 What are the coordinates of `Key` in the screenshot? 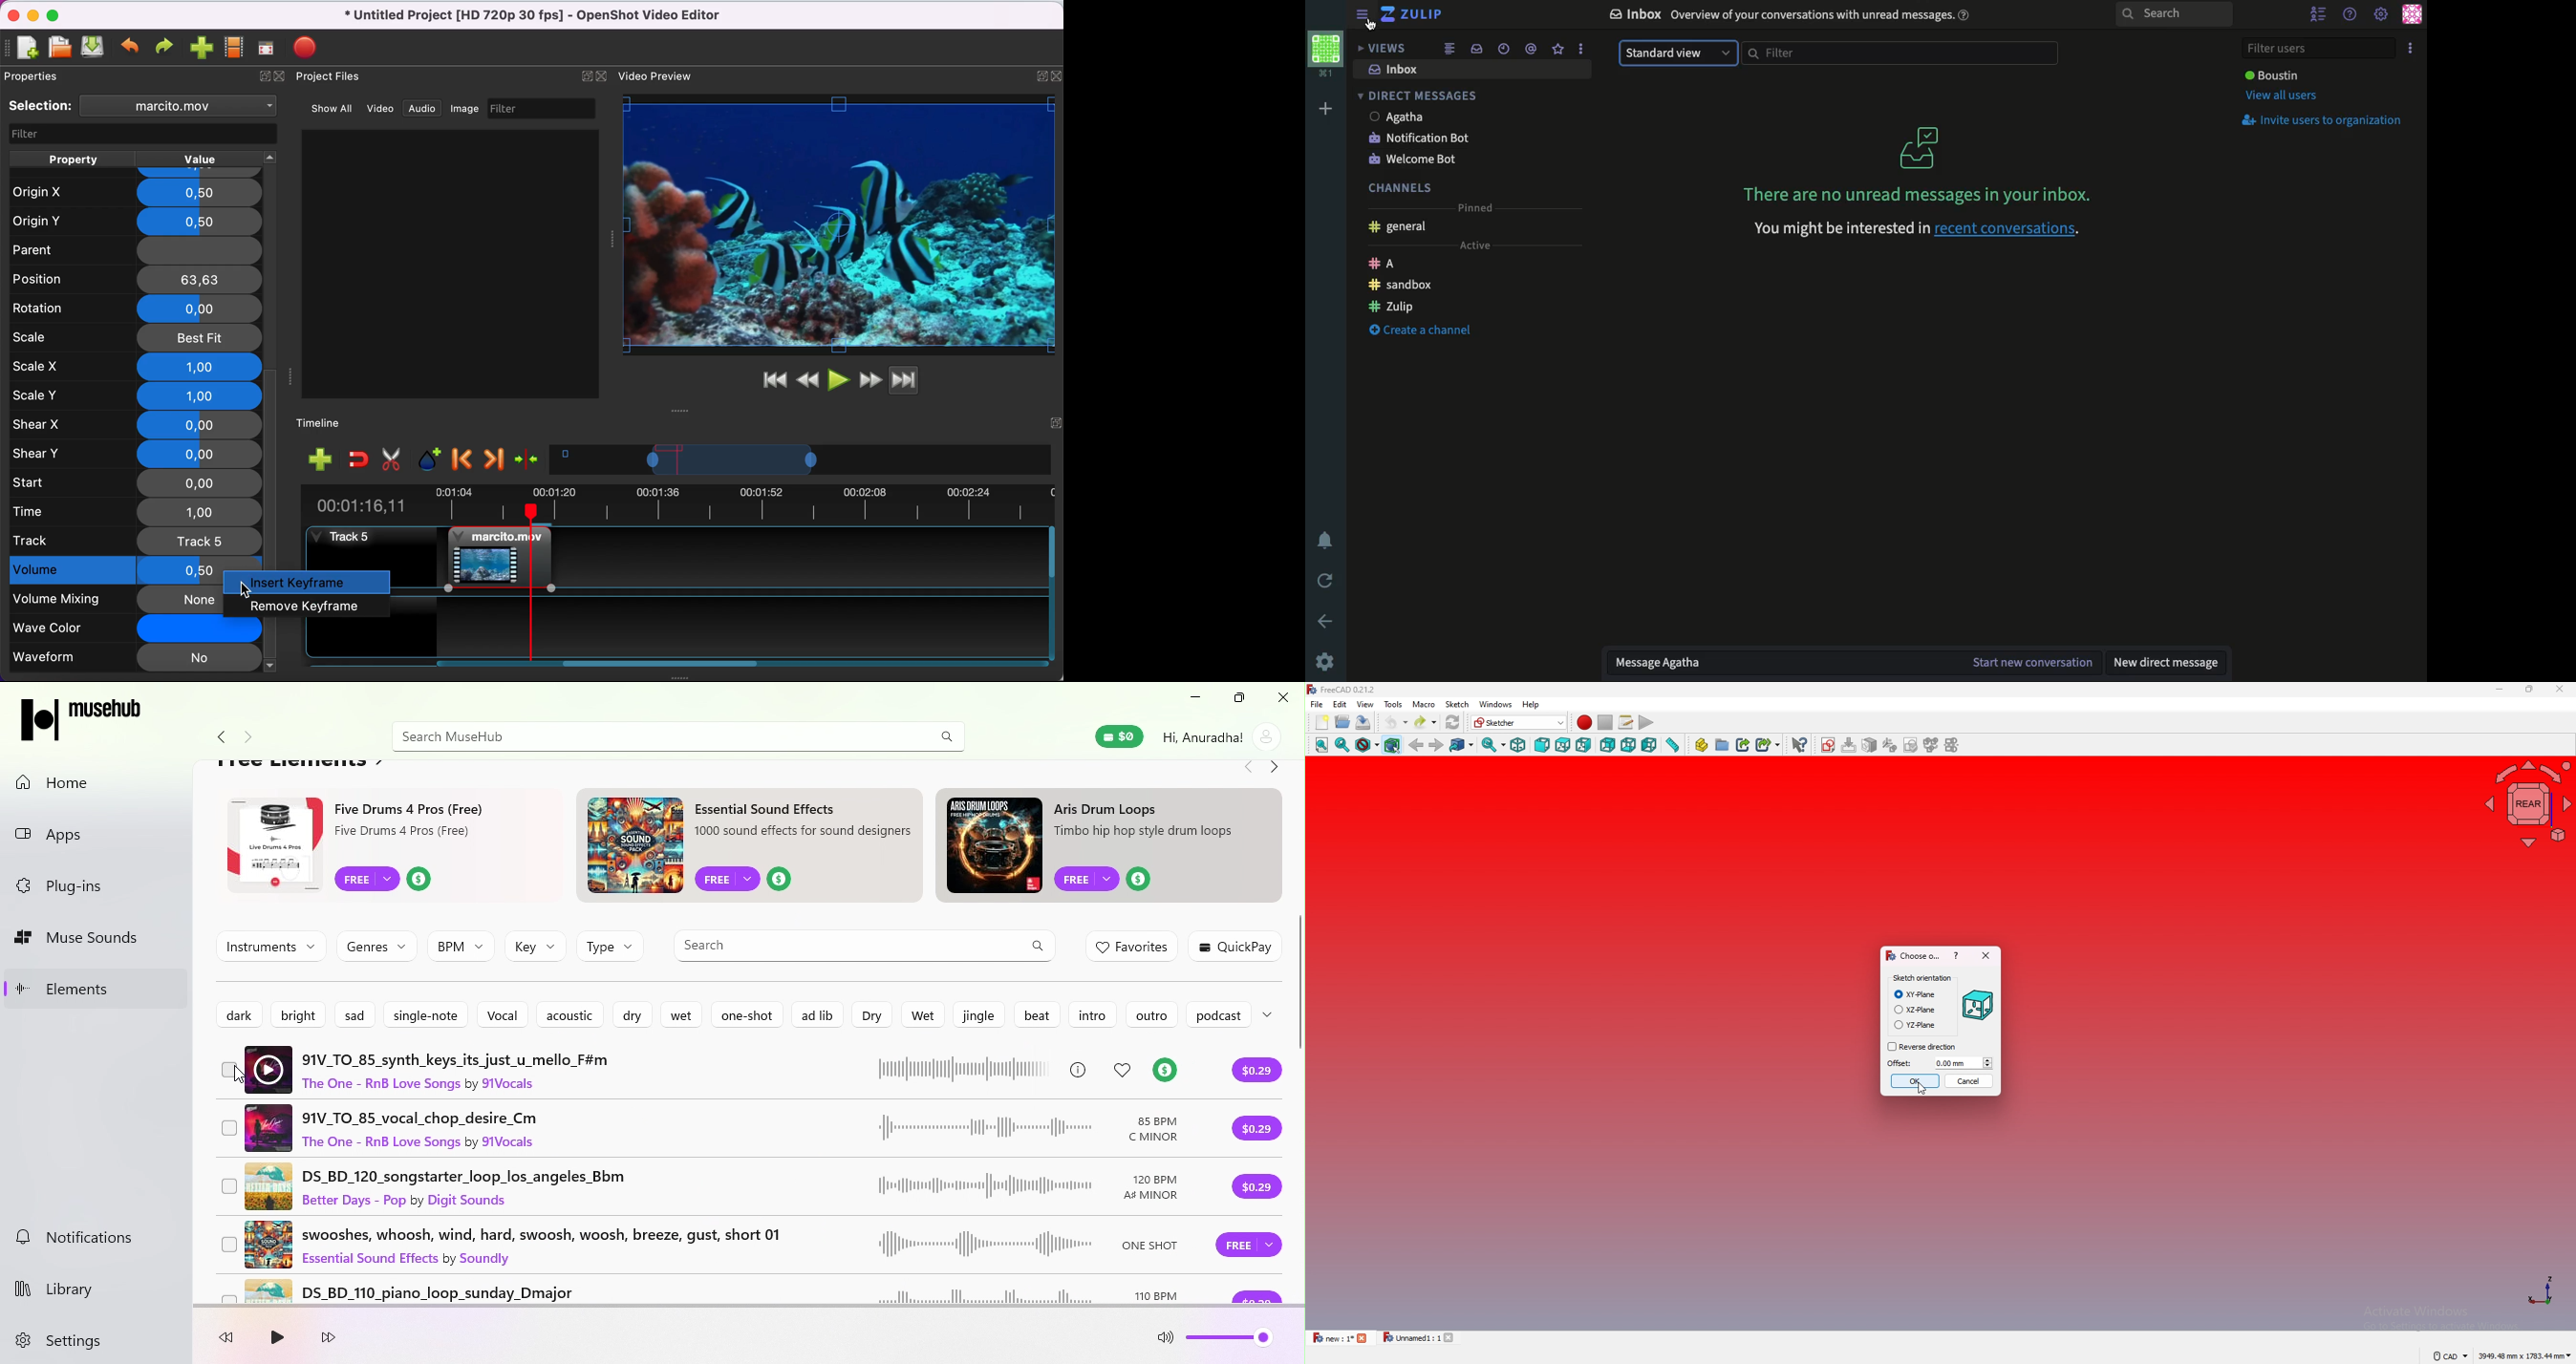 It's located at (535, 948).